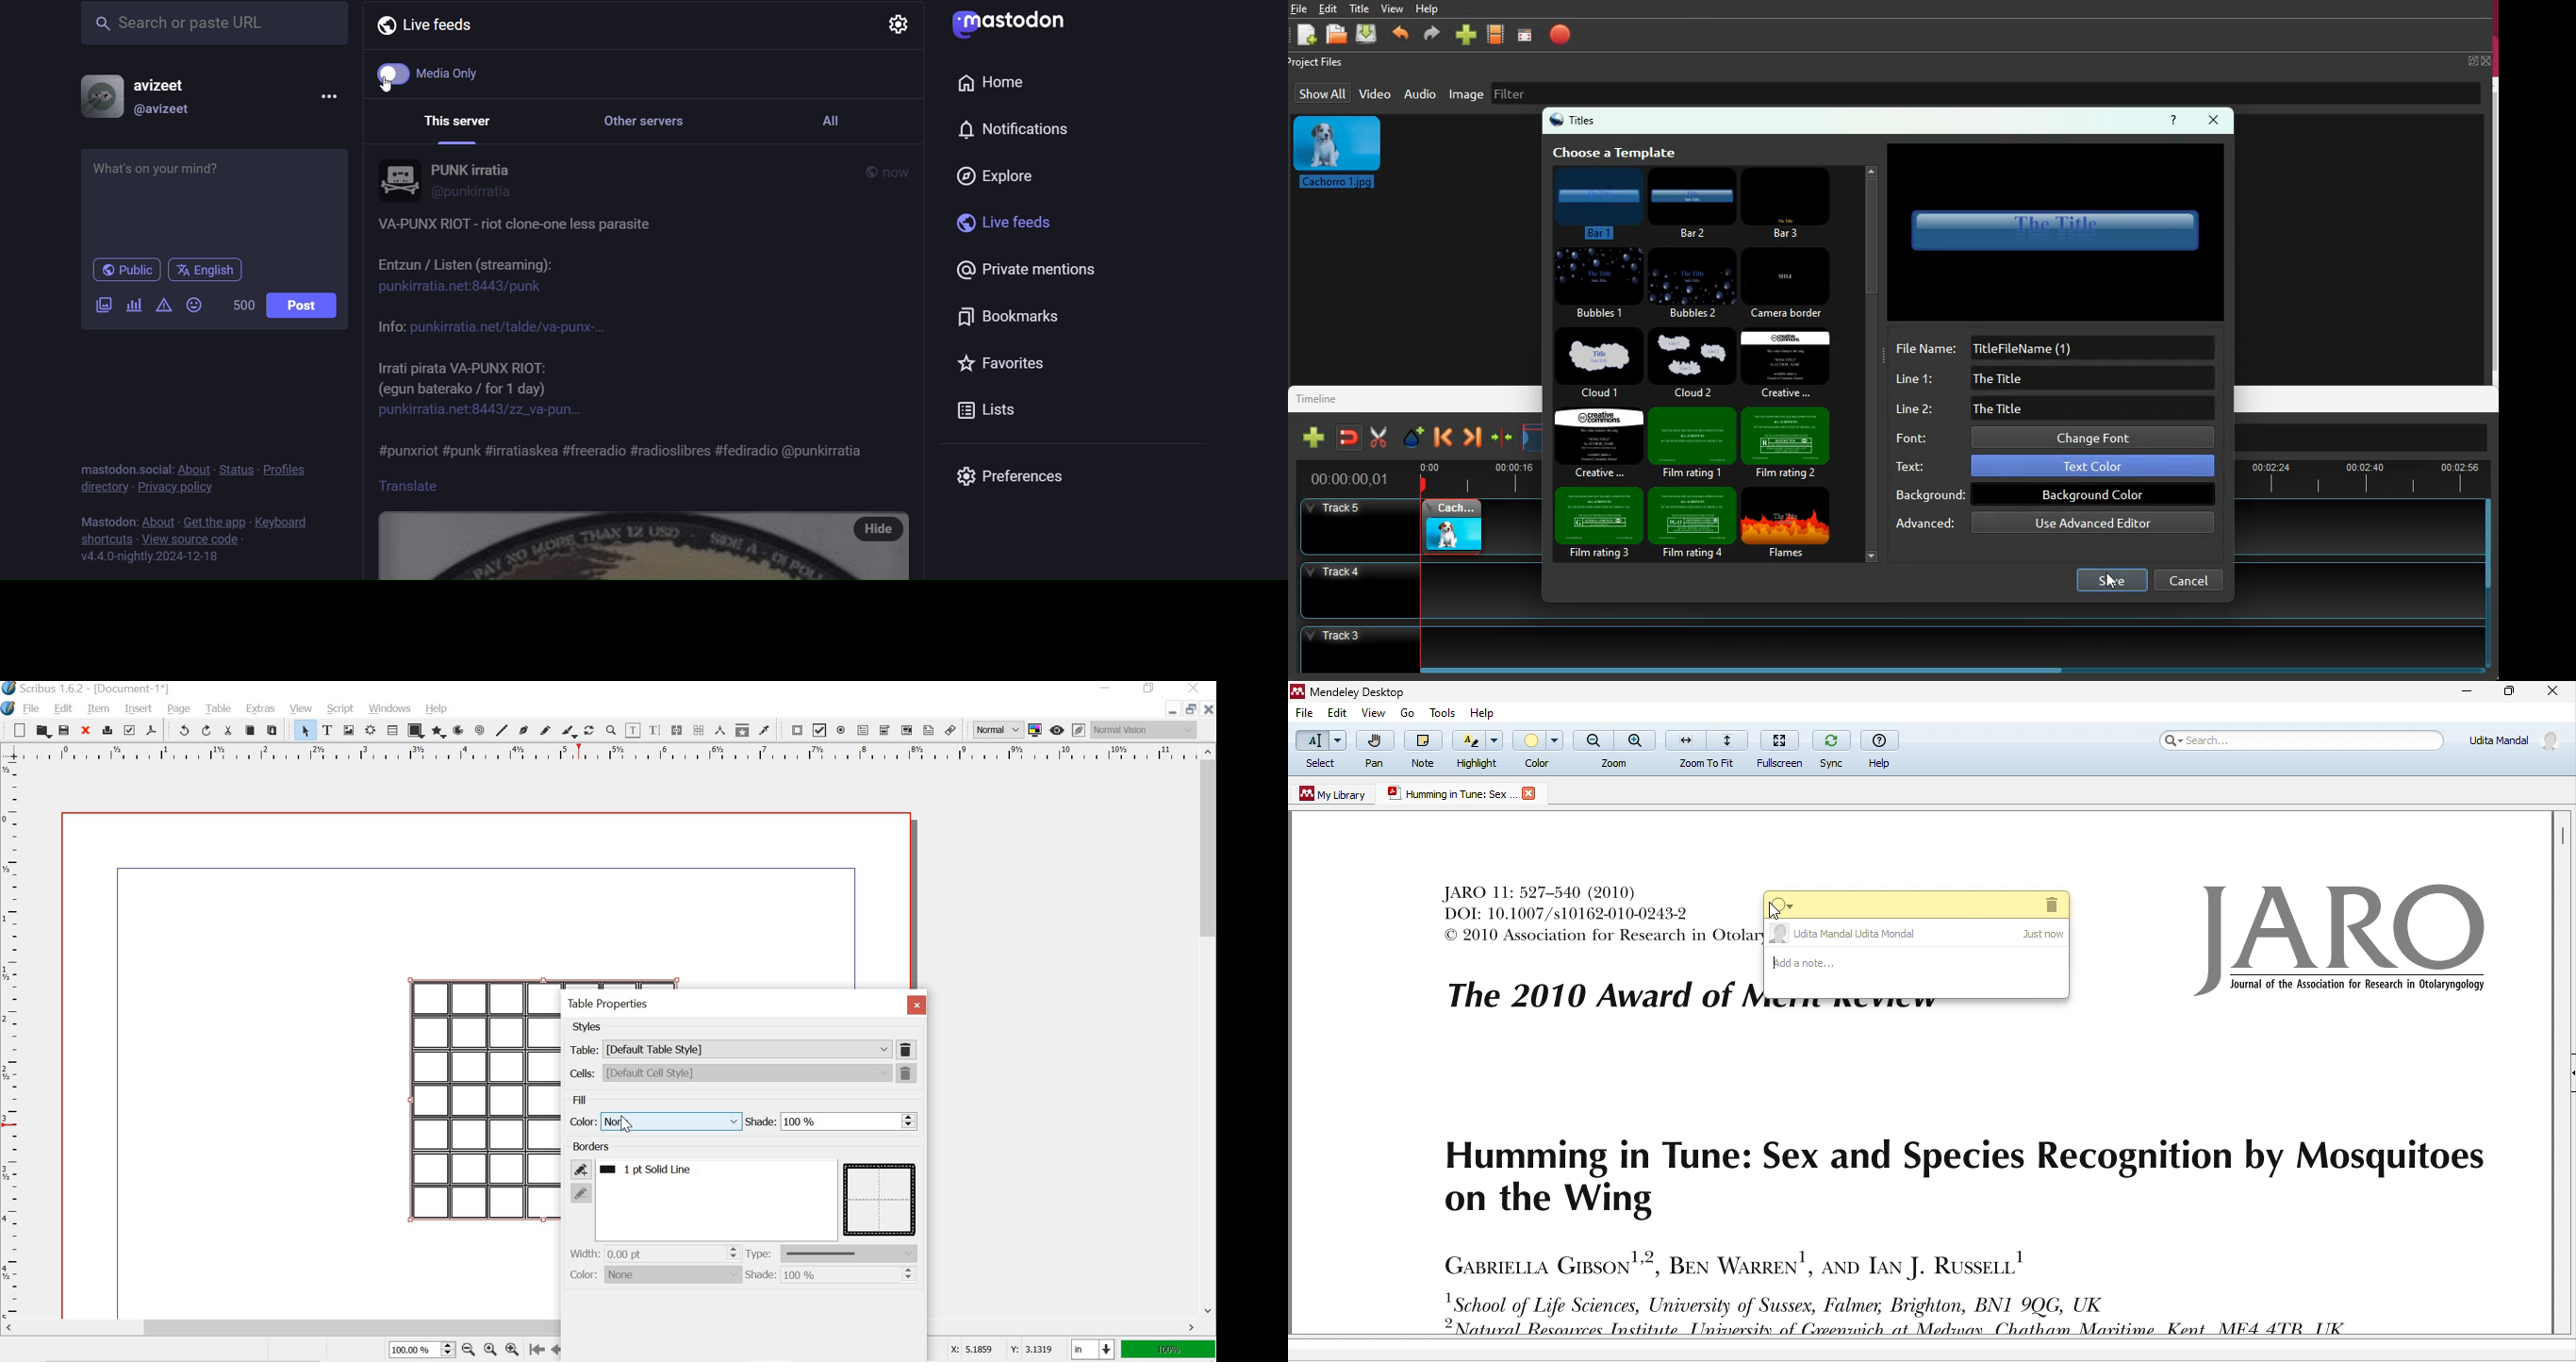  What do you see at coordinates (1400, 36) in the screenshot?
I see `back` at bounding box center [1400, 36].